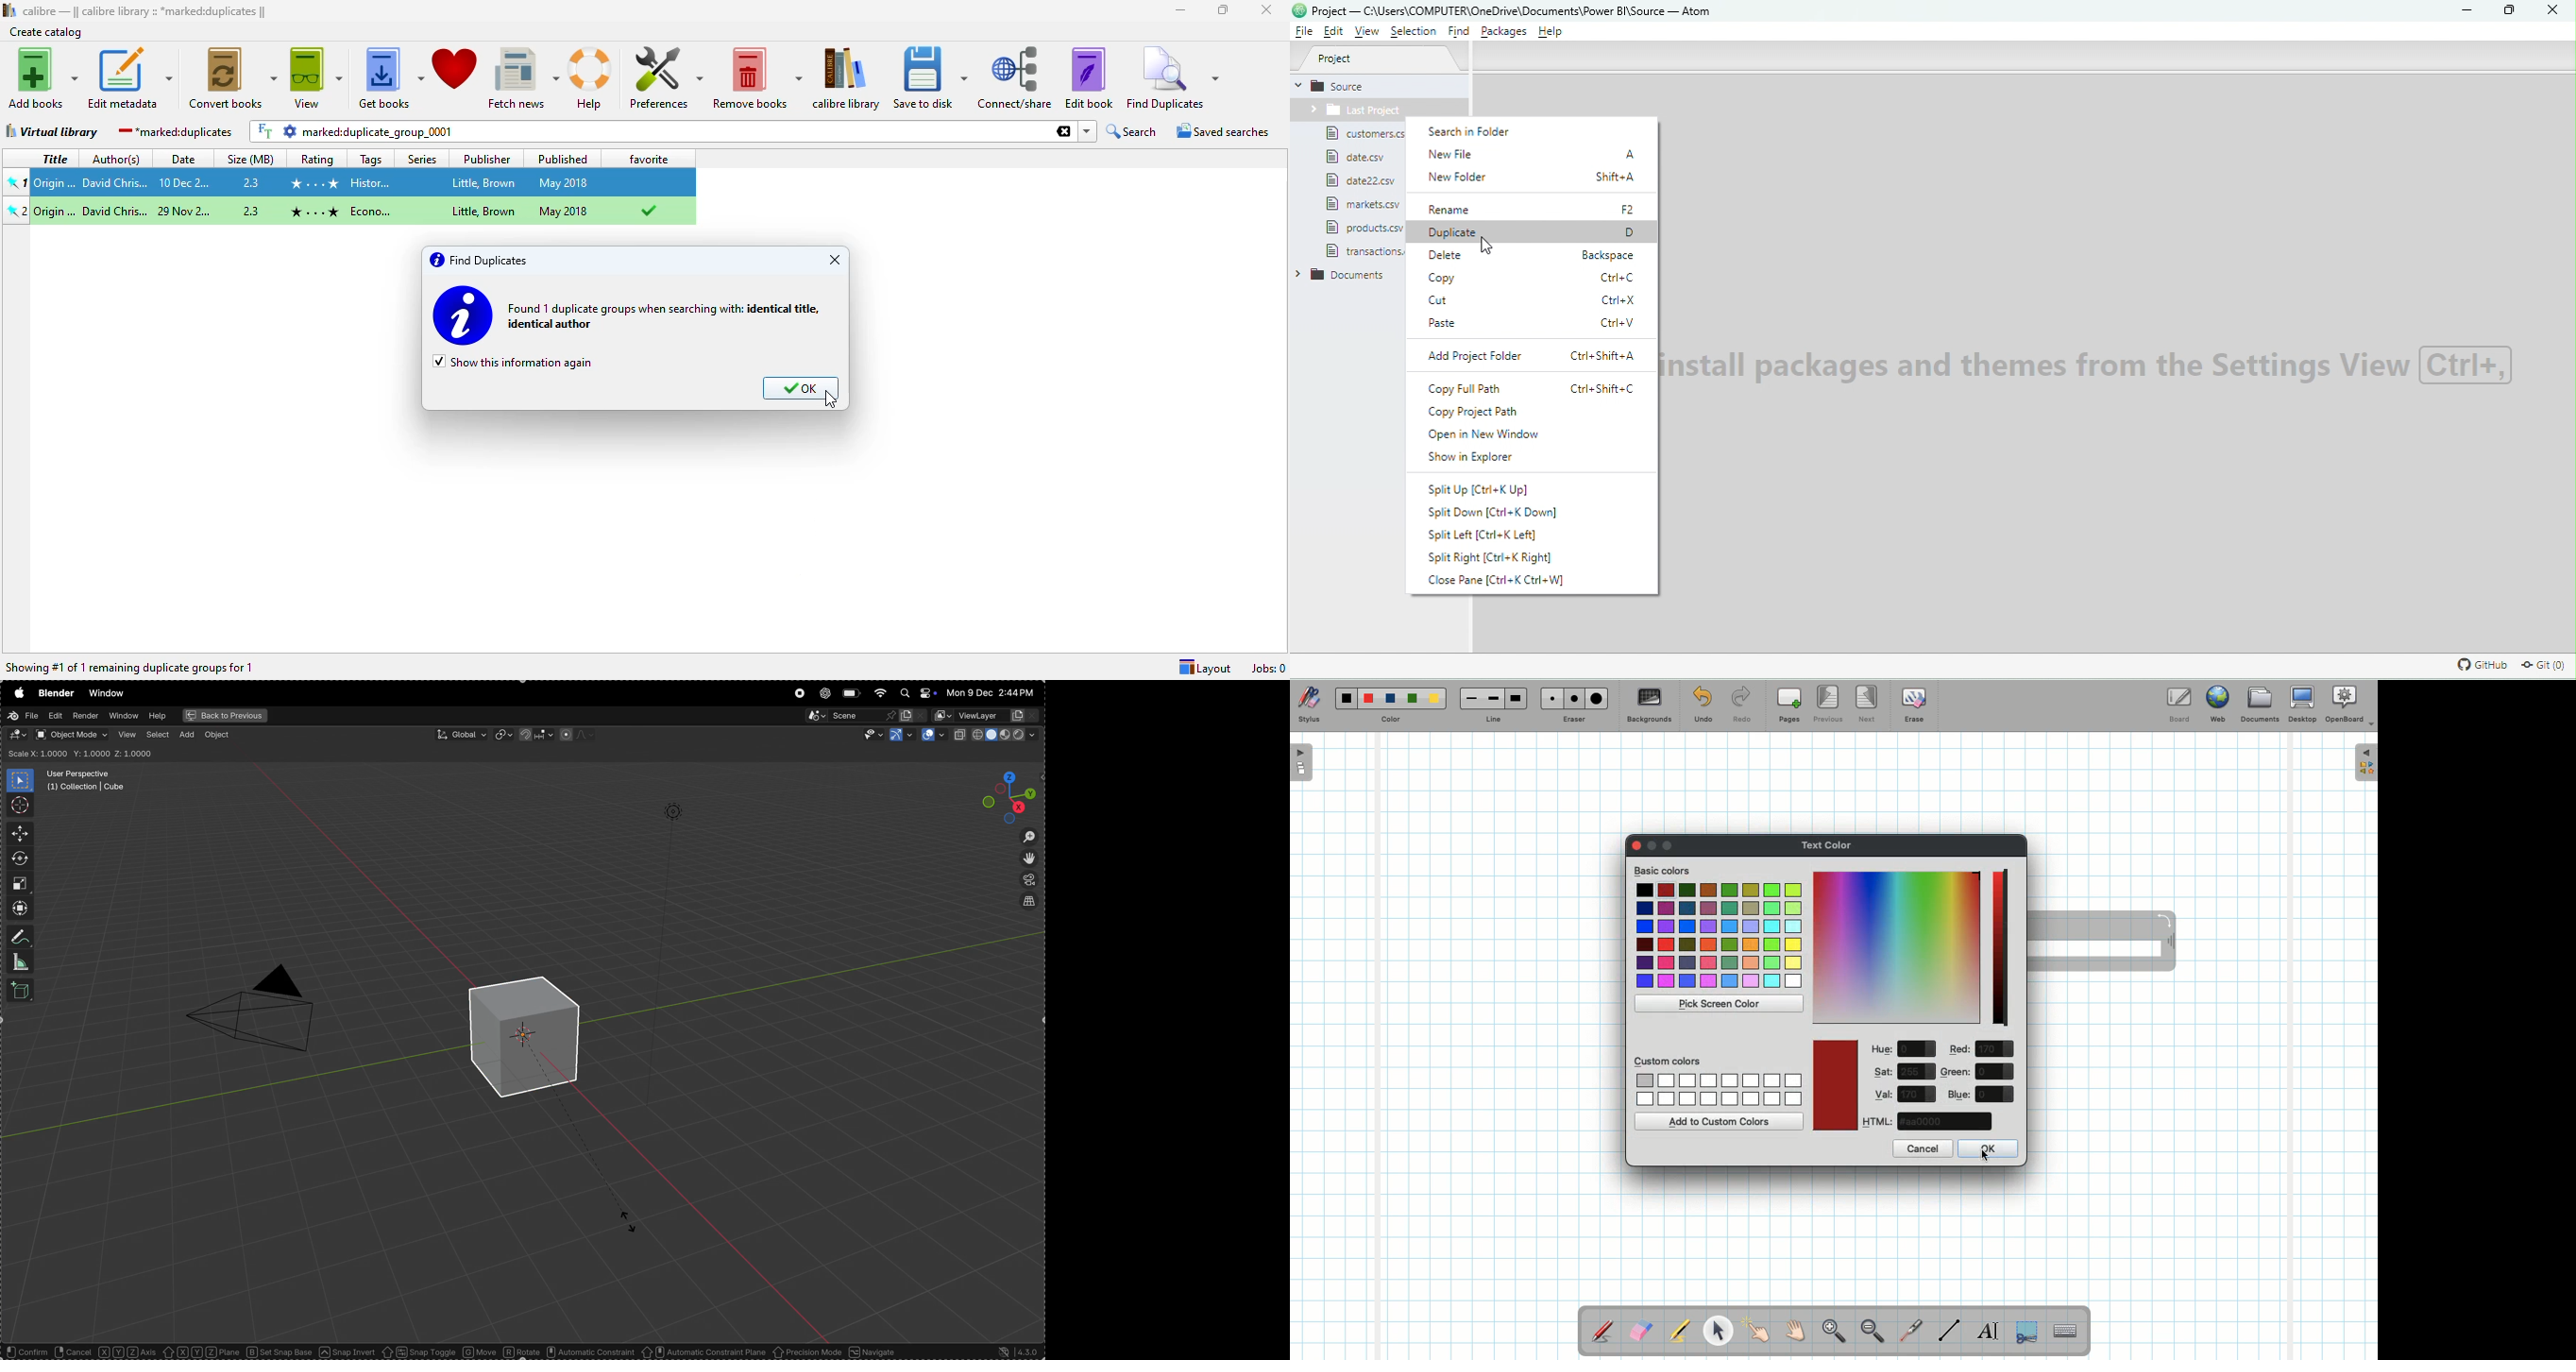  Describe the element at coordinates (1211, 665) in the screenshot. I see `Layout` at that location.